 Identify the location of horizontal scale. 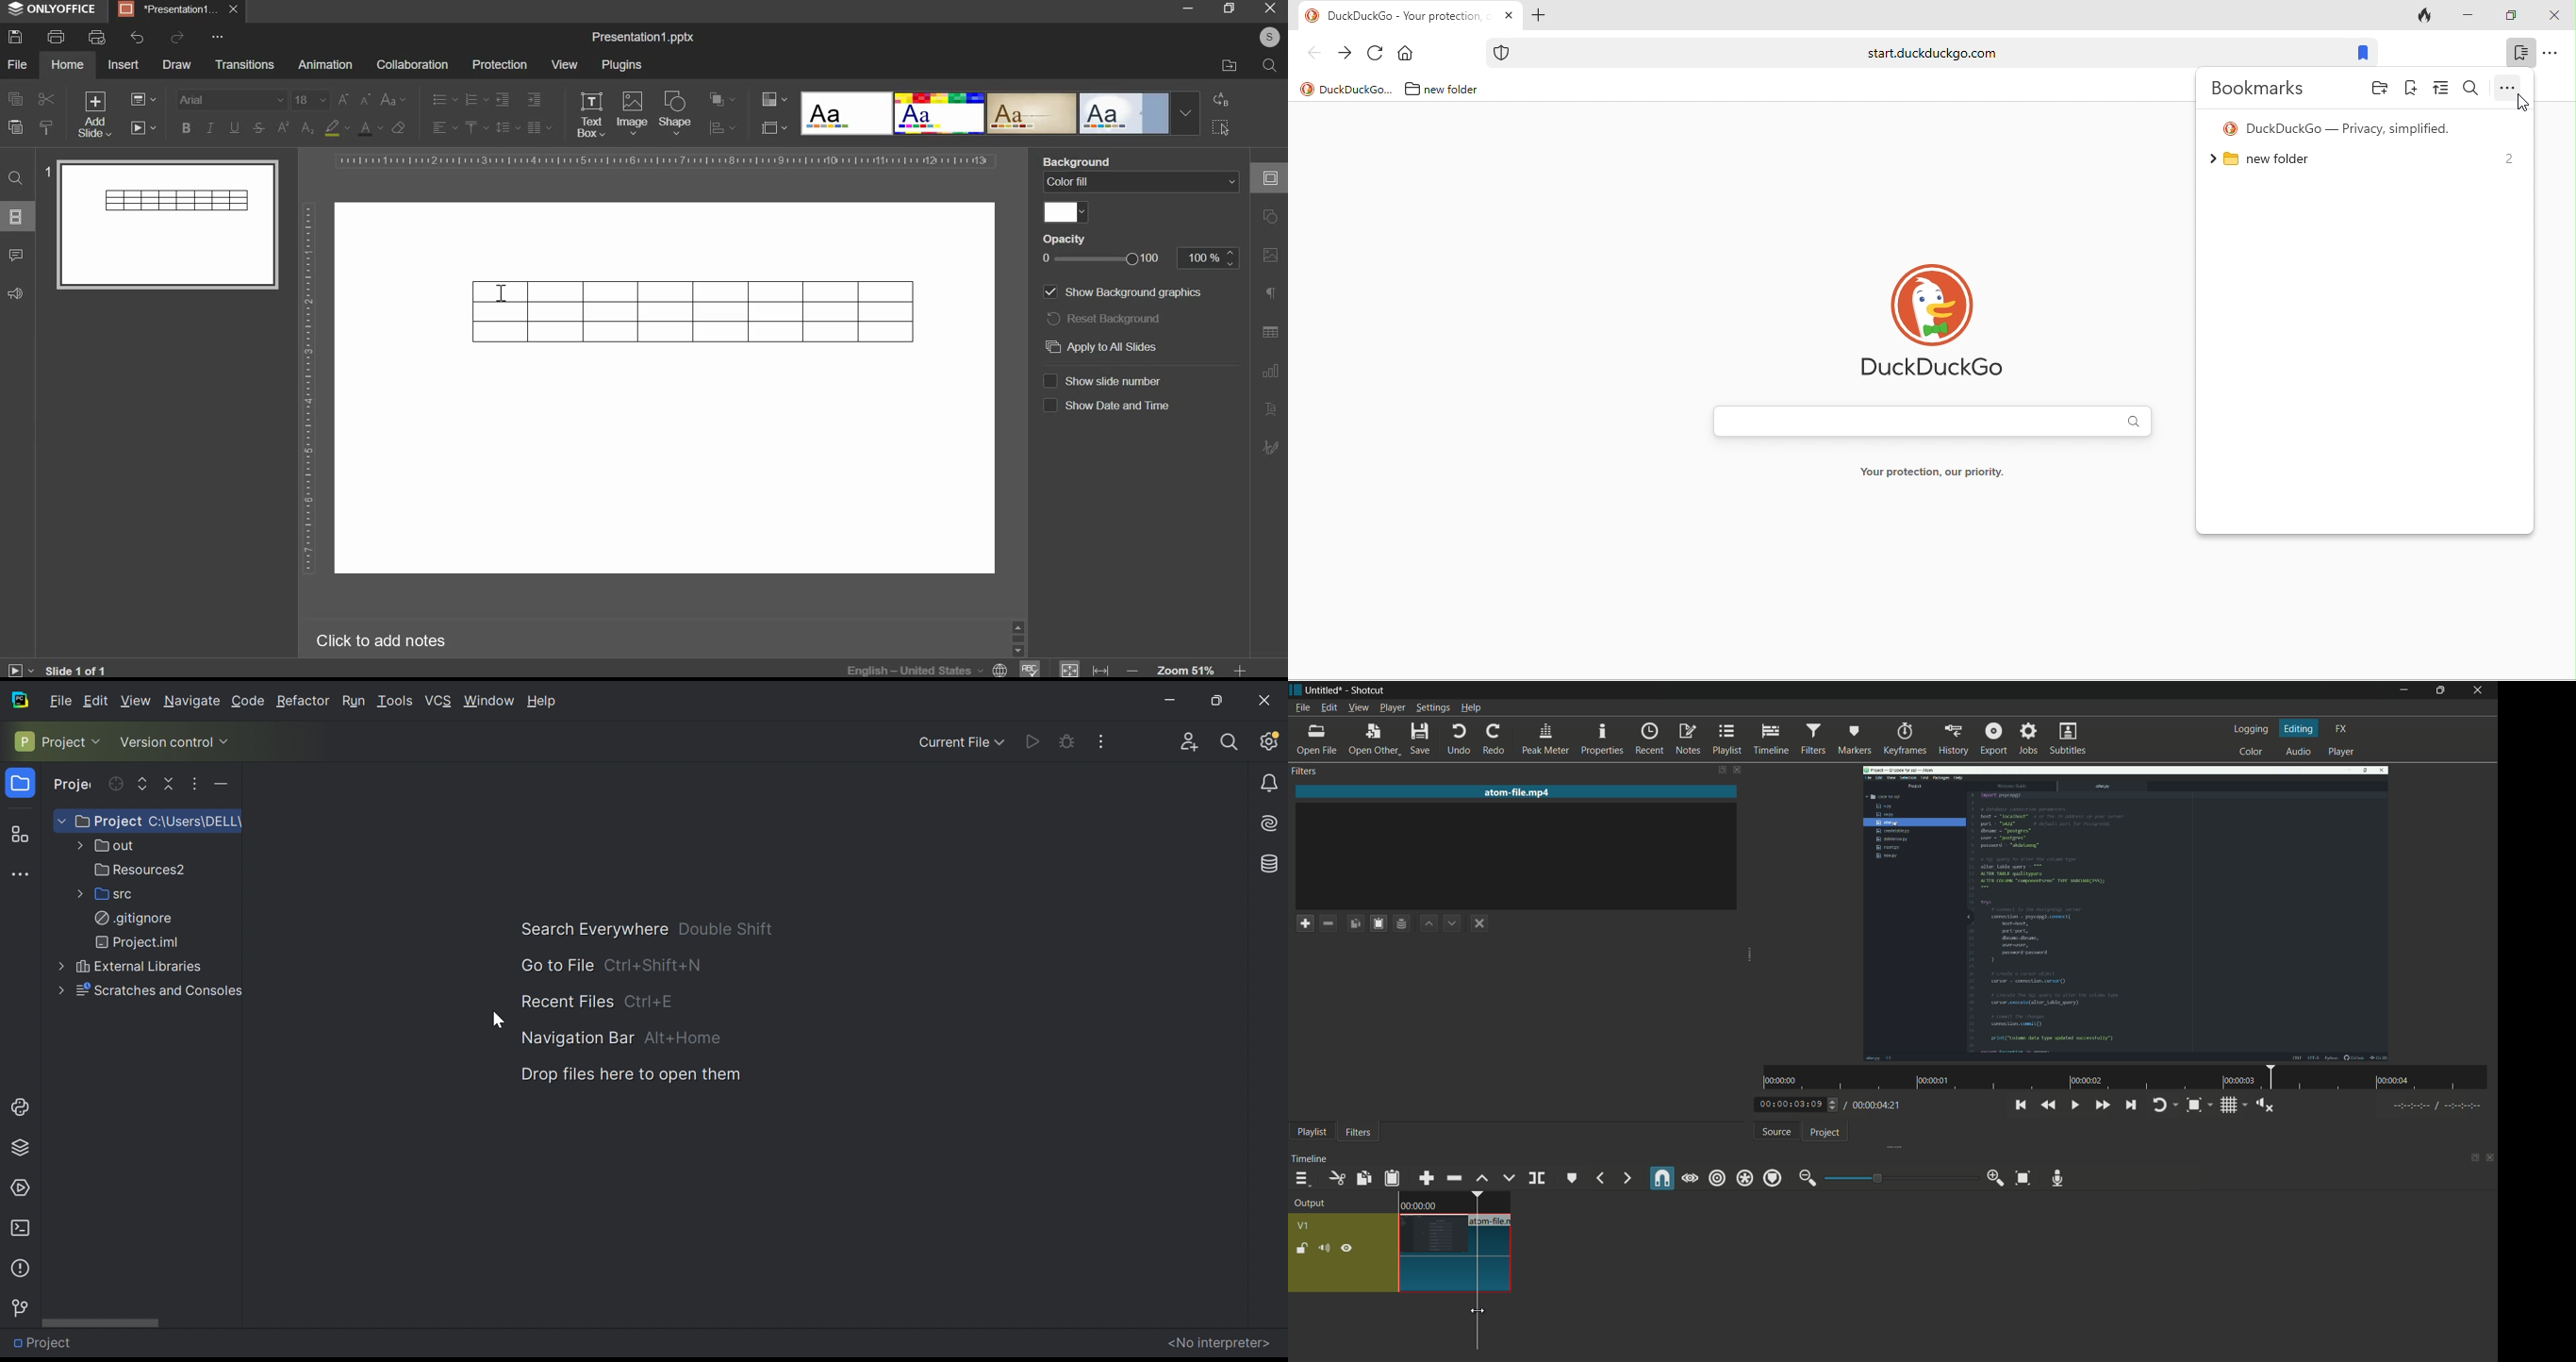
(664, 161).